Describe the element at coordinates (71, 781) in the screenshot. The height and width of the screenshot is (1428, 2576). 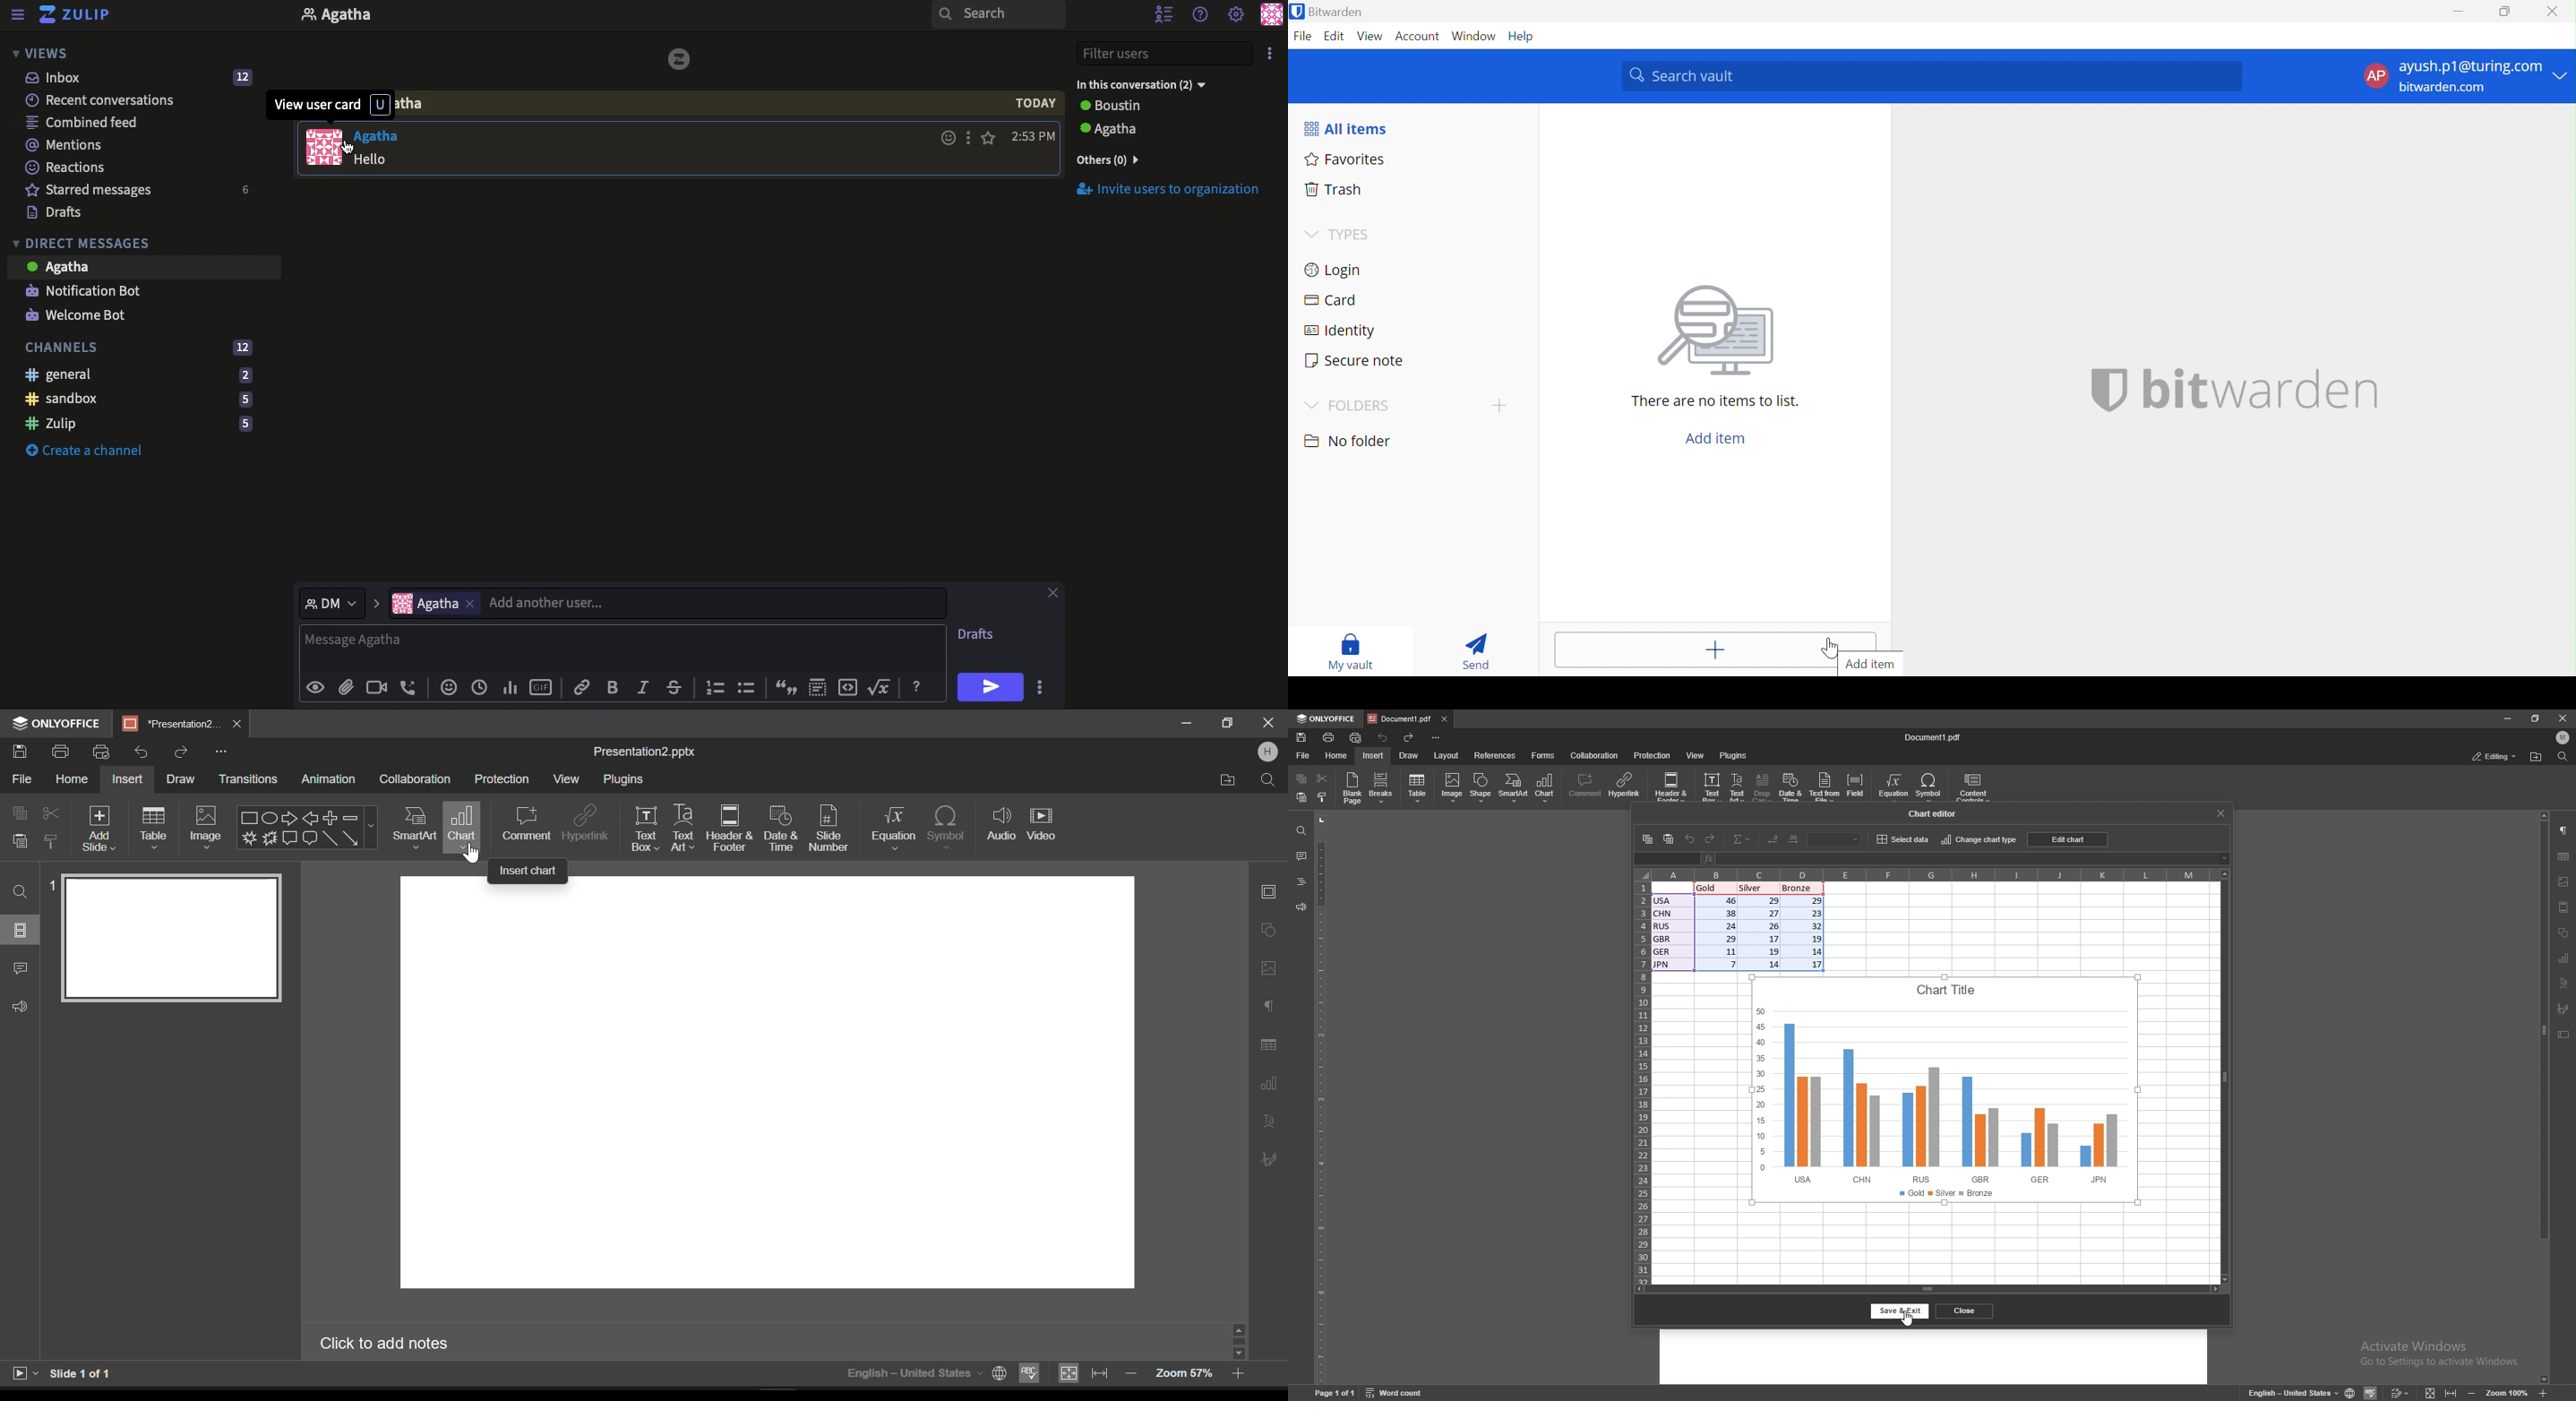
I see `Home Menu` at that location.